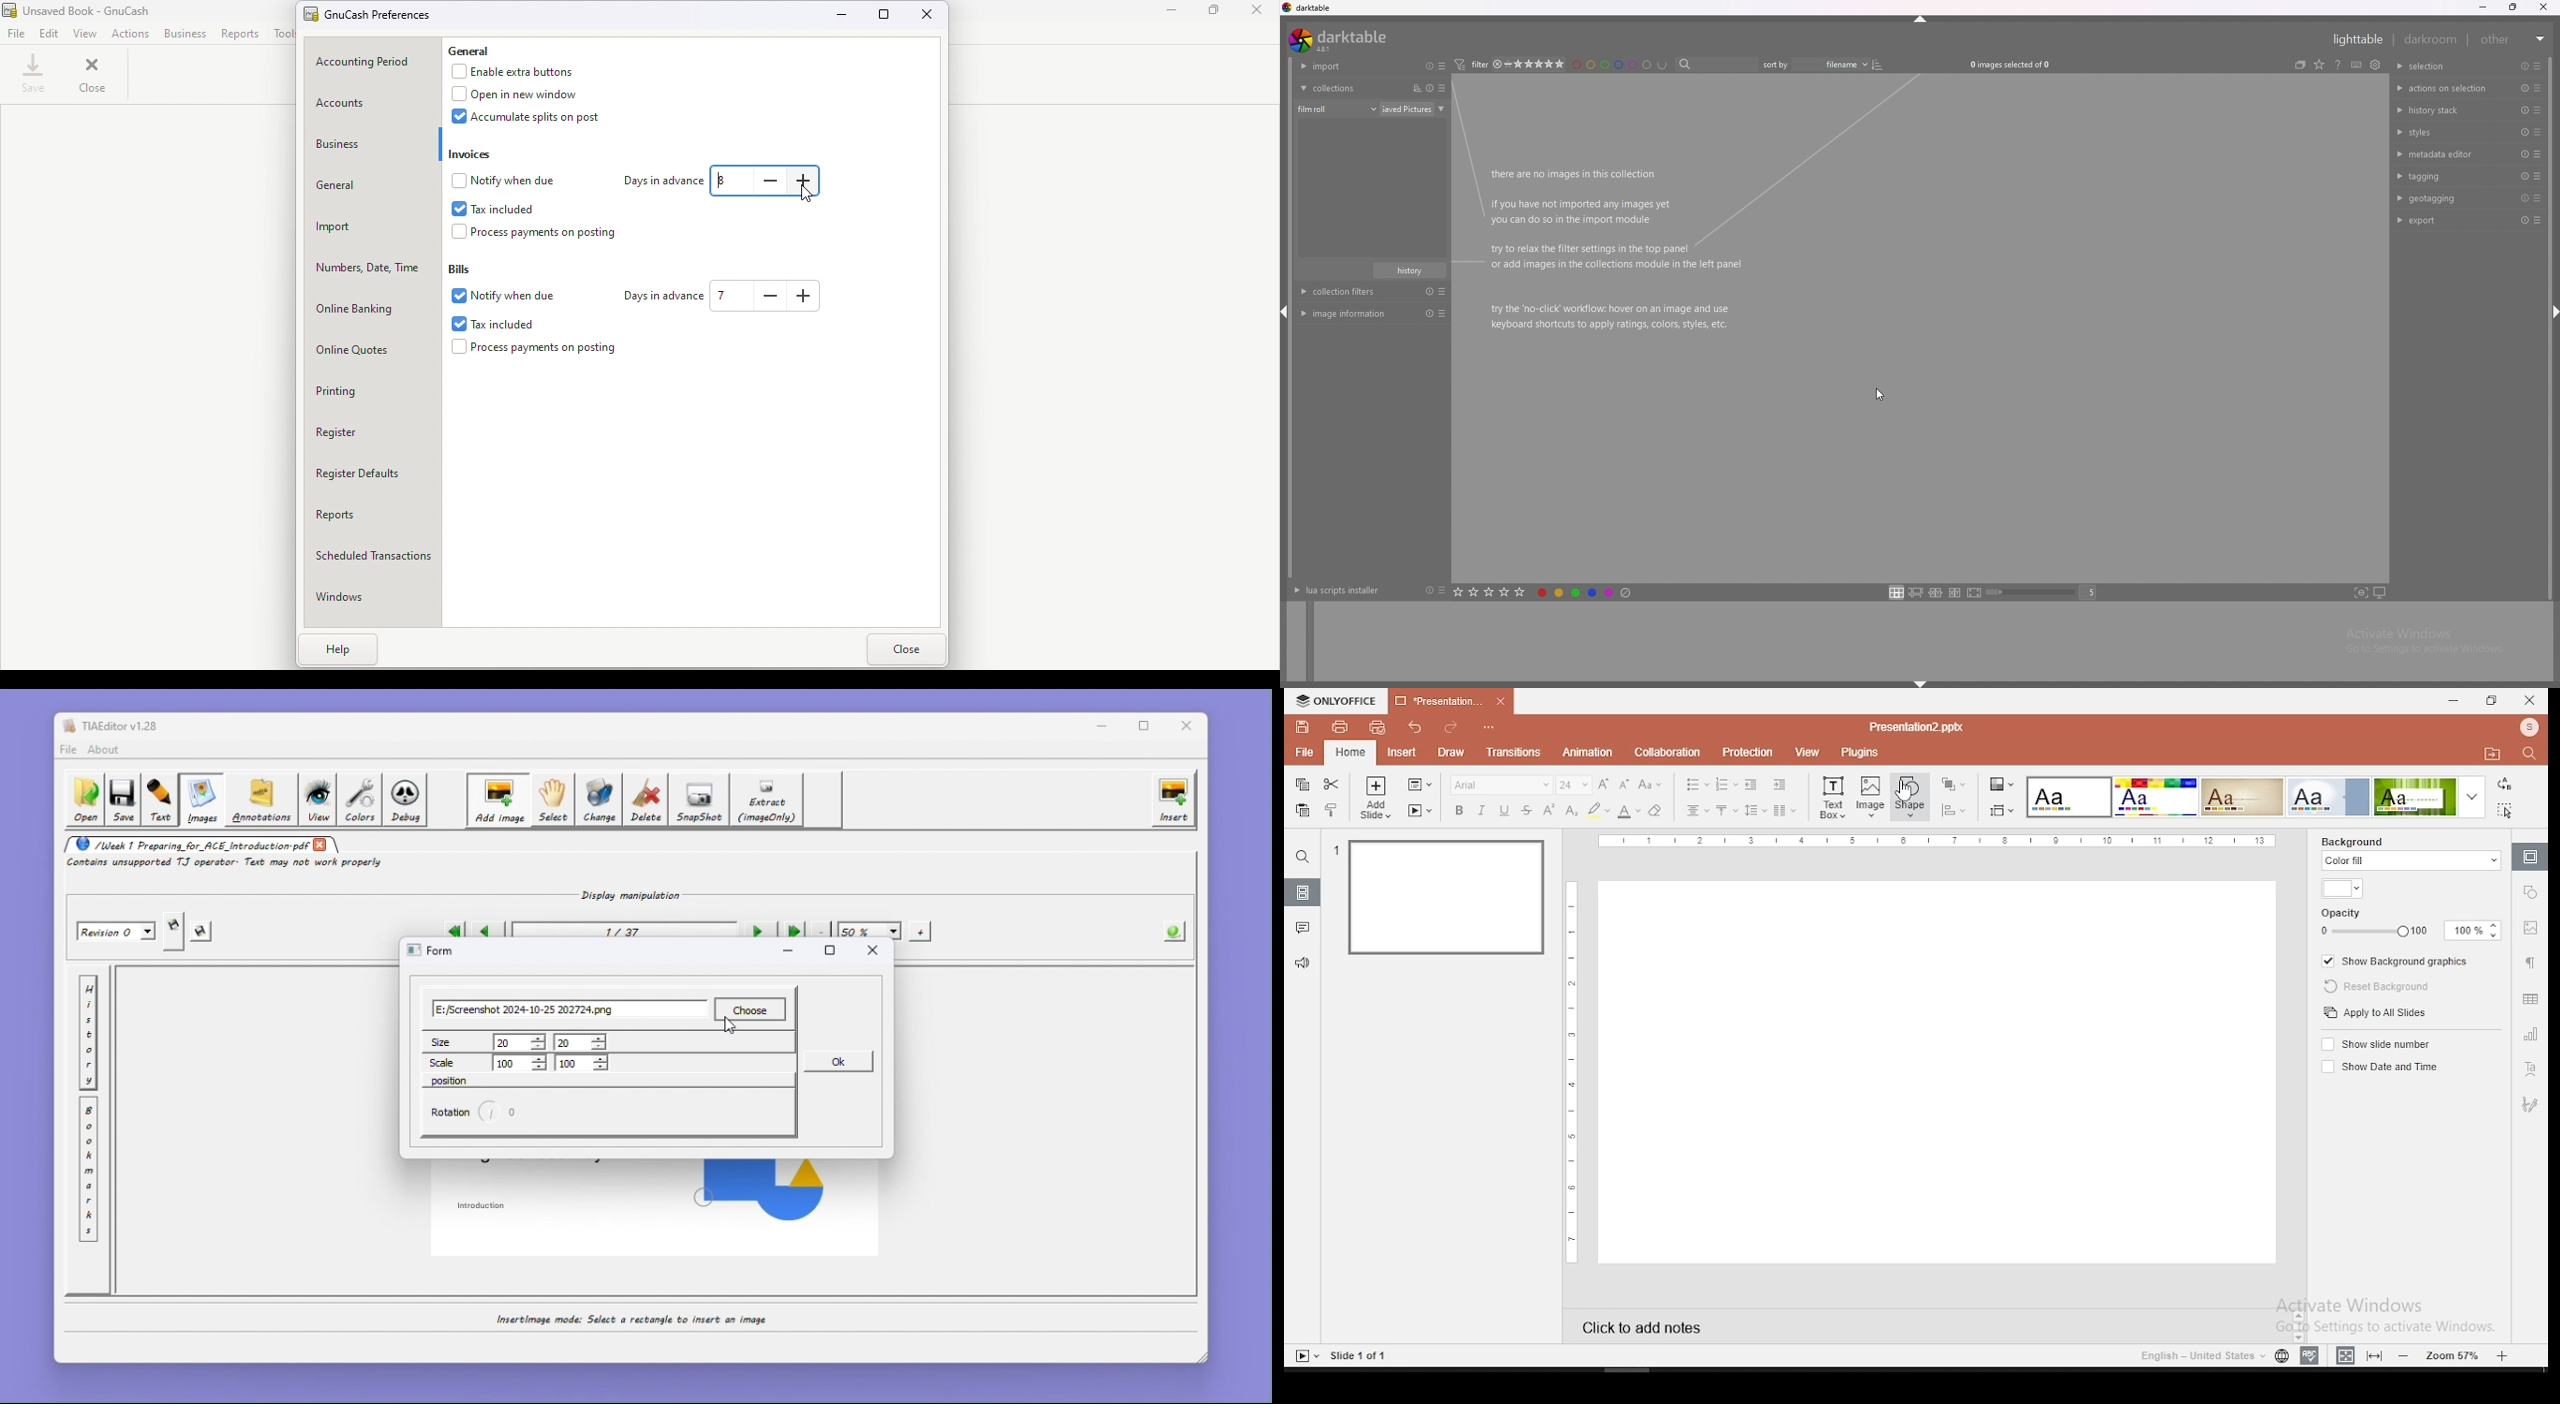  Describe the element at coordinates (1420, 810) in the screenshot. I see `start slideshow` at that location.